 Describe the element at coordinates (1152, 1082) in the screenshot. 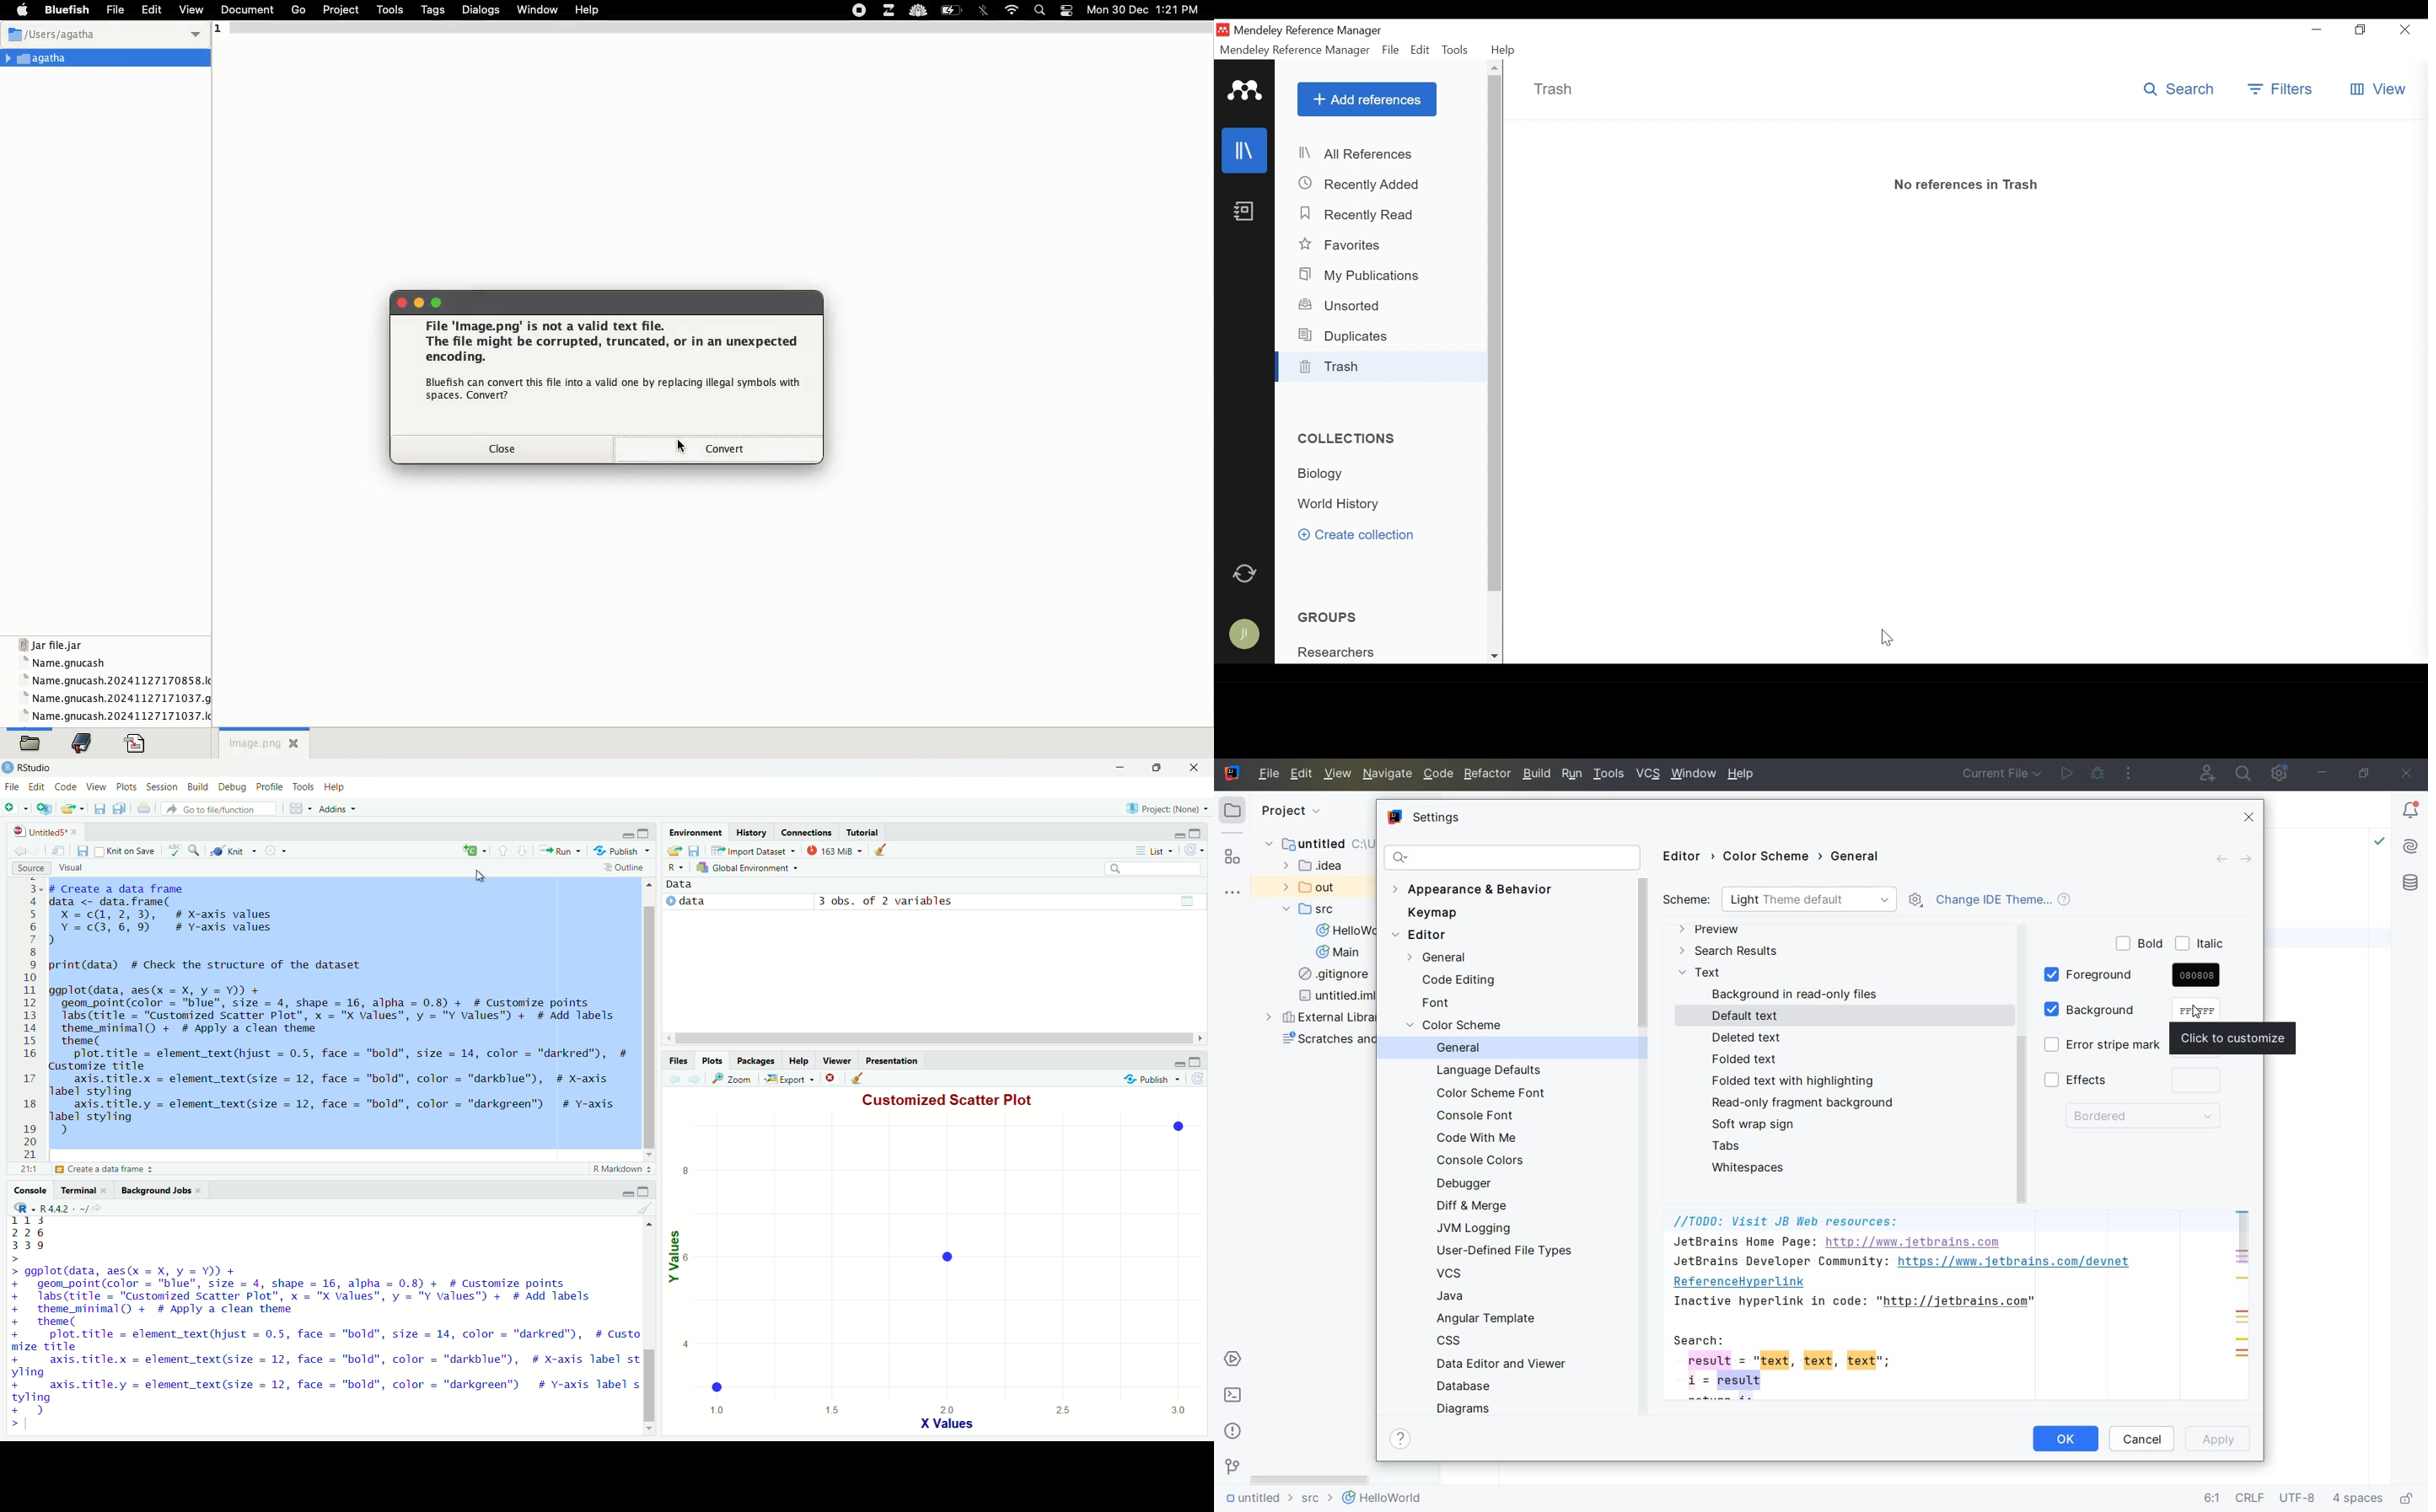

I see `Publish` at that location.